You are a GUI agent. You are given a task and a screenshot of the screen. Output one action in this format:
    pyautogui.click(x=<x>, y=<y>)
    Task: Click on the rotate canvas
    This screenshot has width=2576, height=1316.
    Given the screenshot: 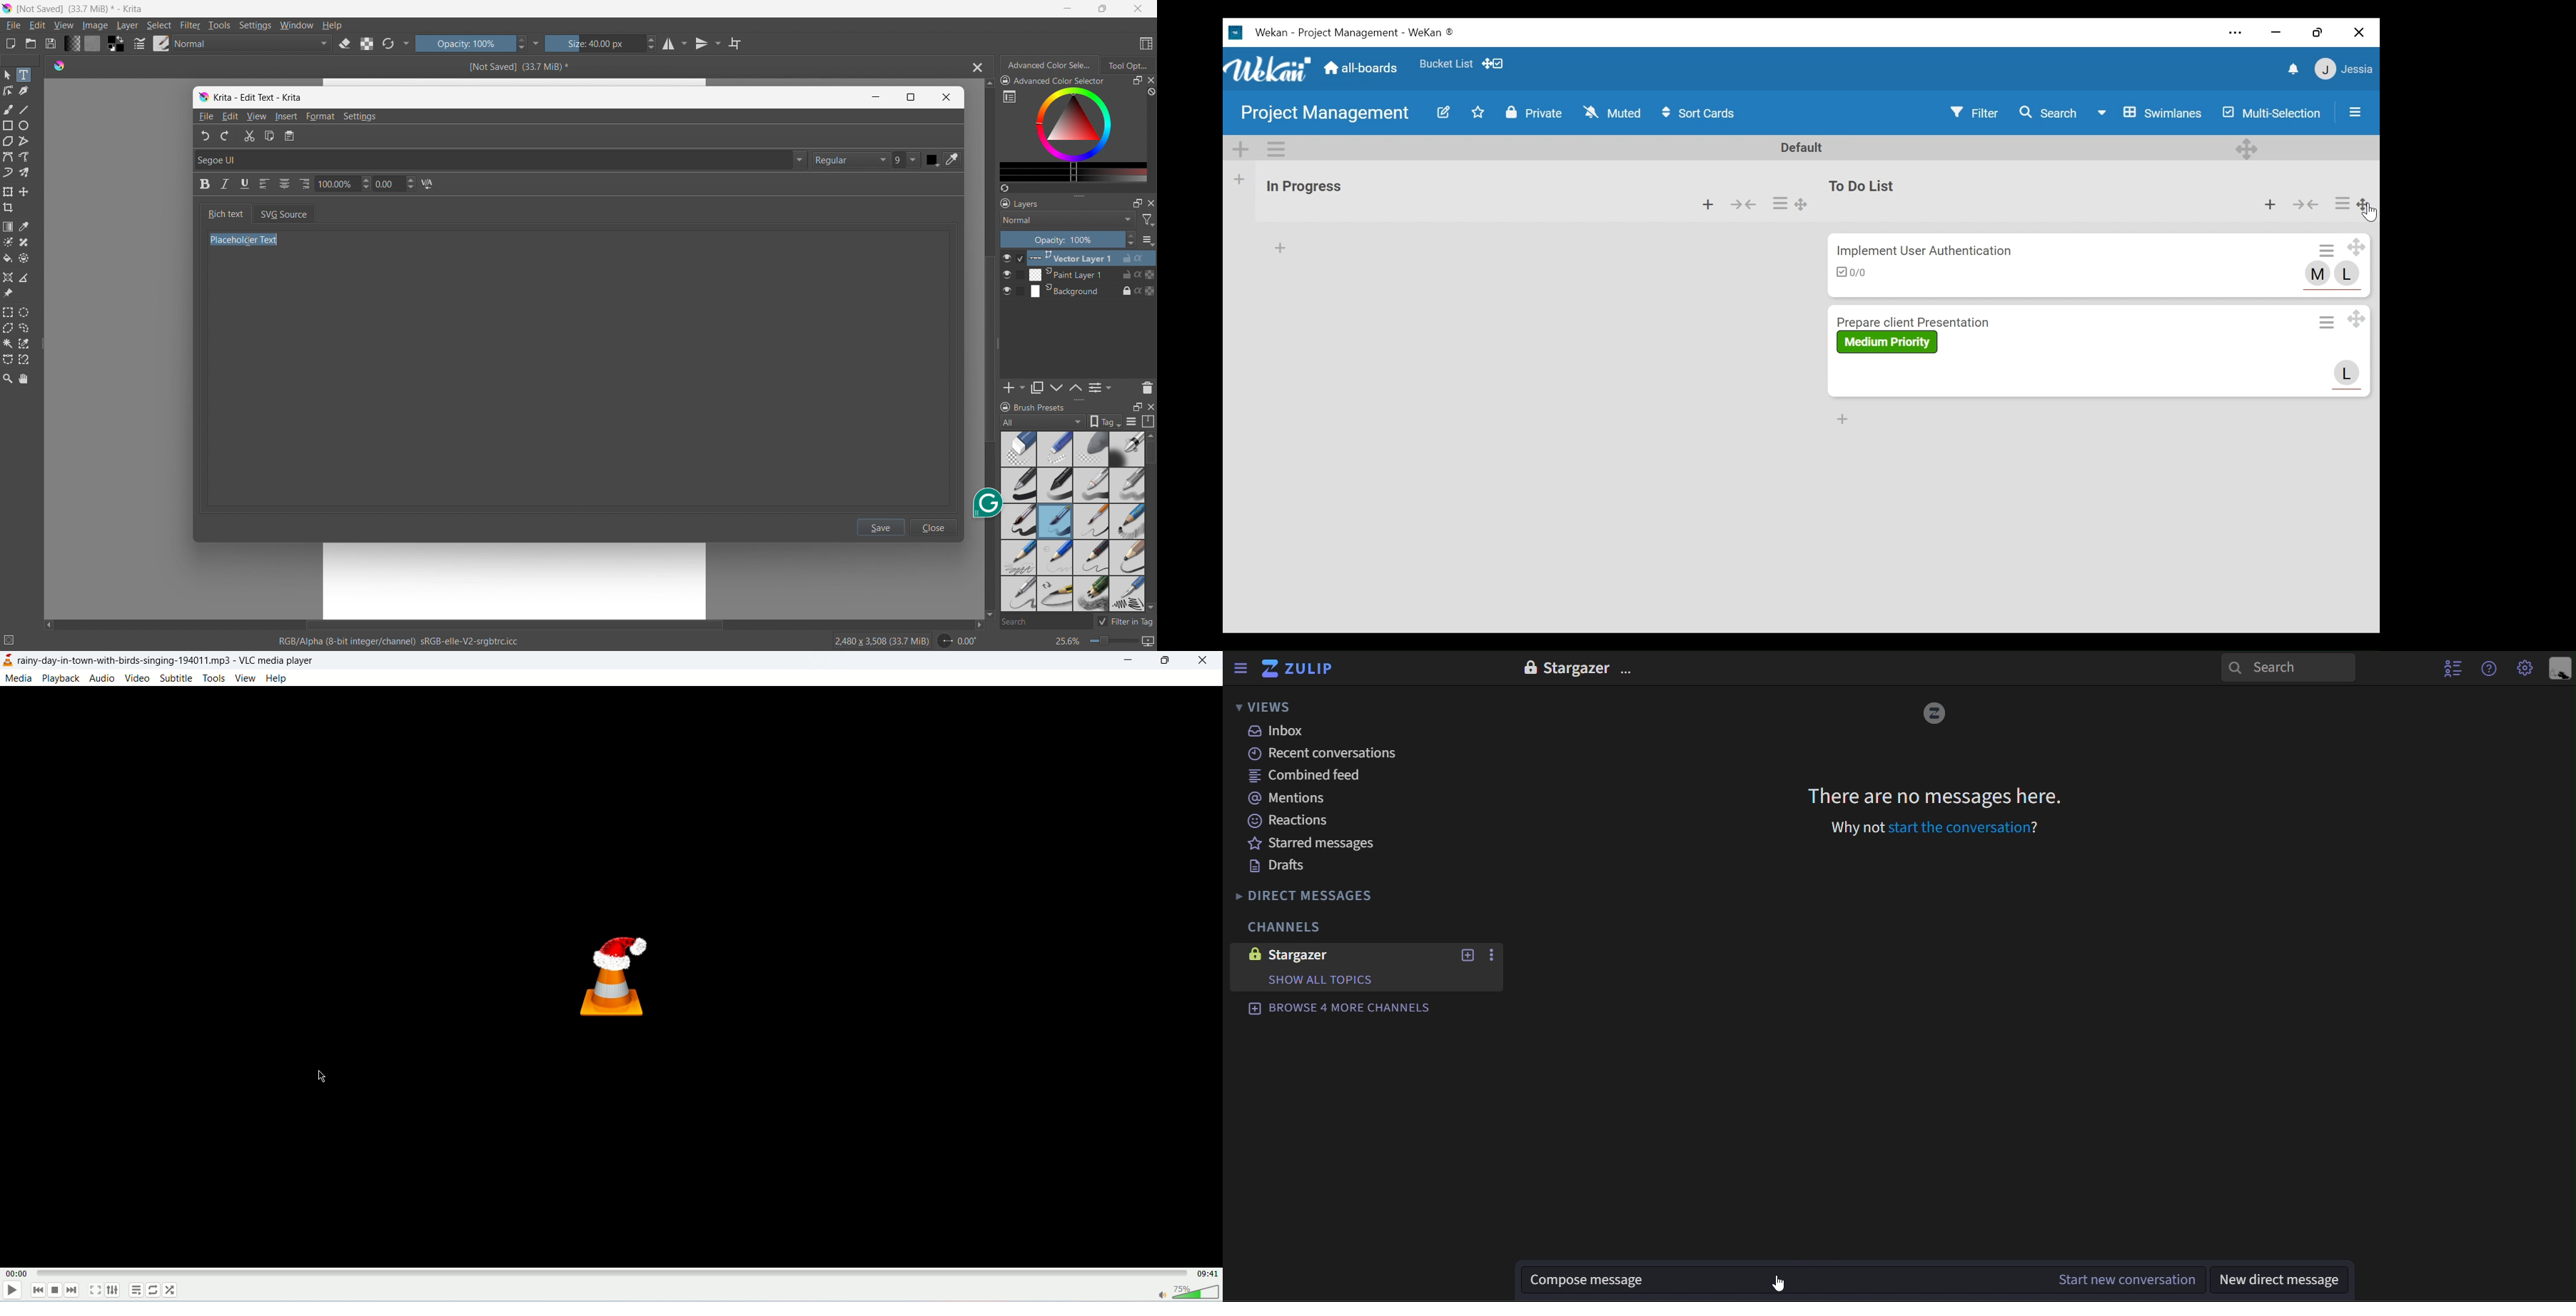 What is the action you would take?
    pyautogui.click(x=958, y=641)
    